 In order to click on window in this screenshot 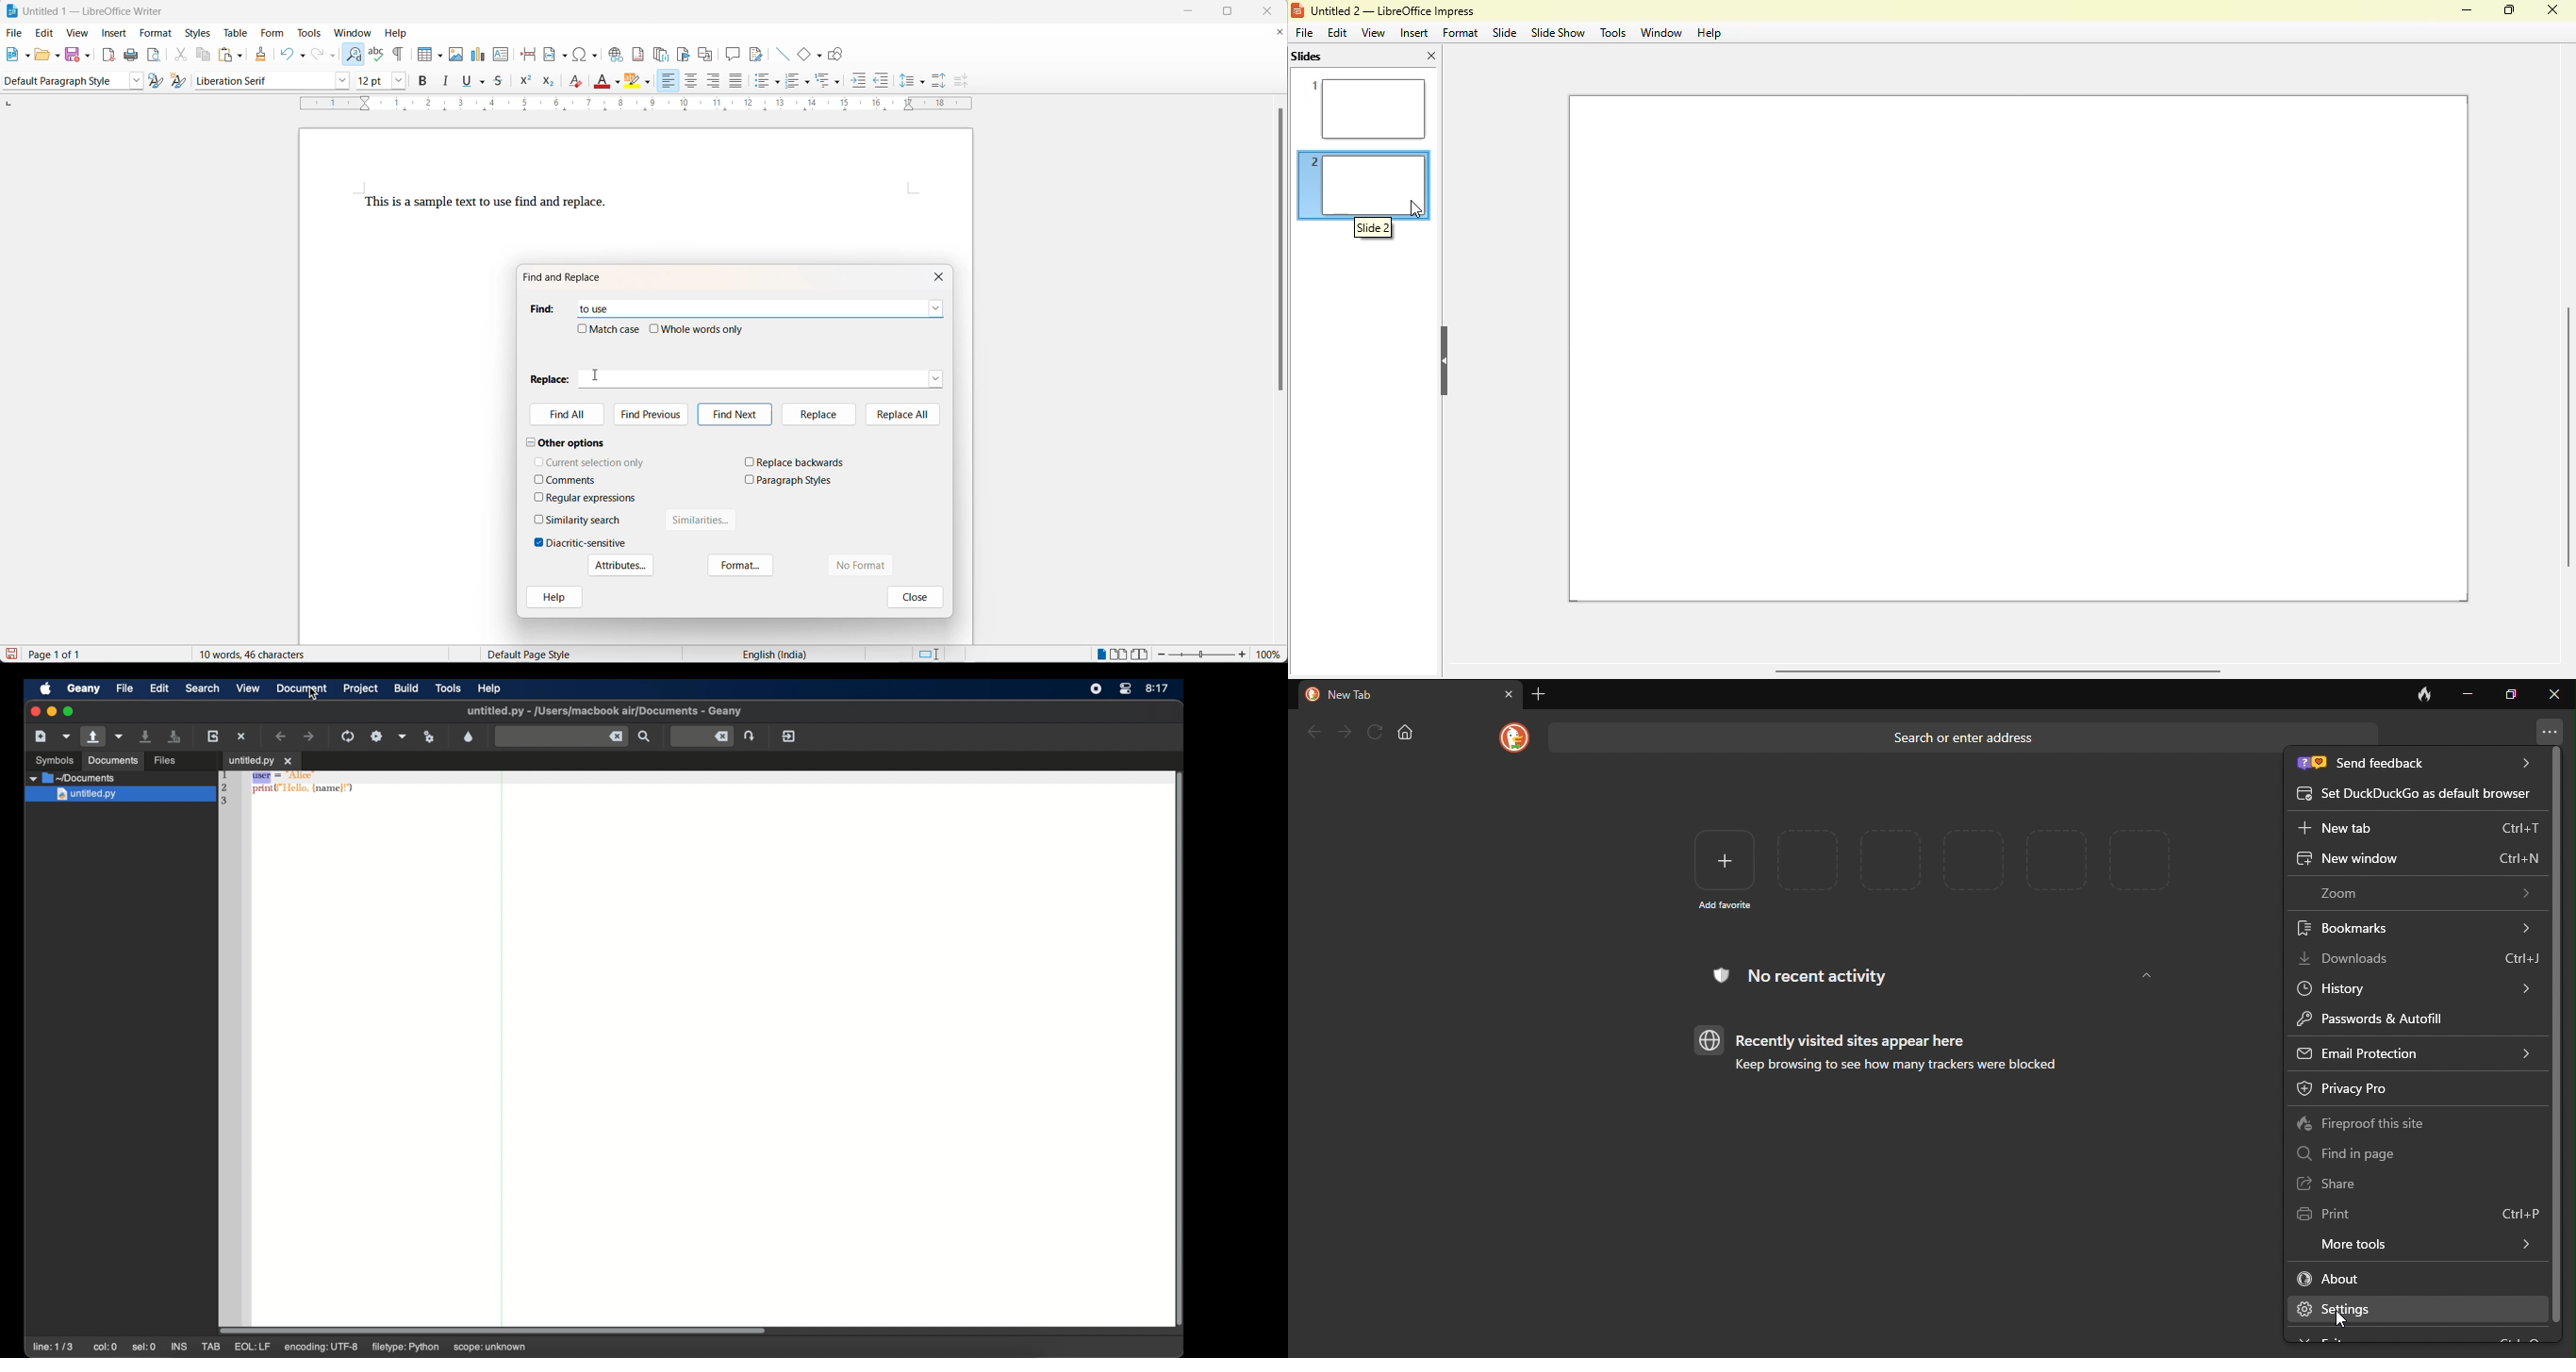, I will do `click(1660, 33)`.